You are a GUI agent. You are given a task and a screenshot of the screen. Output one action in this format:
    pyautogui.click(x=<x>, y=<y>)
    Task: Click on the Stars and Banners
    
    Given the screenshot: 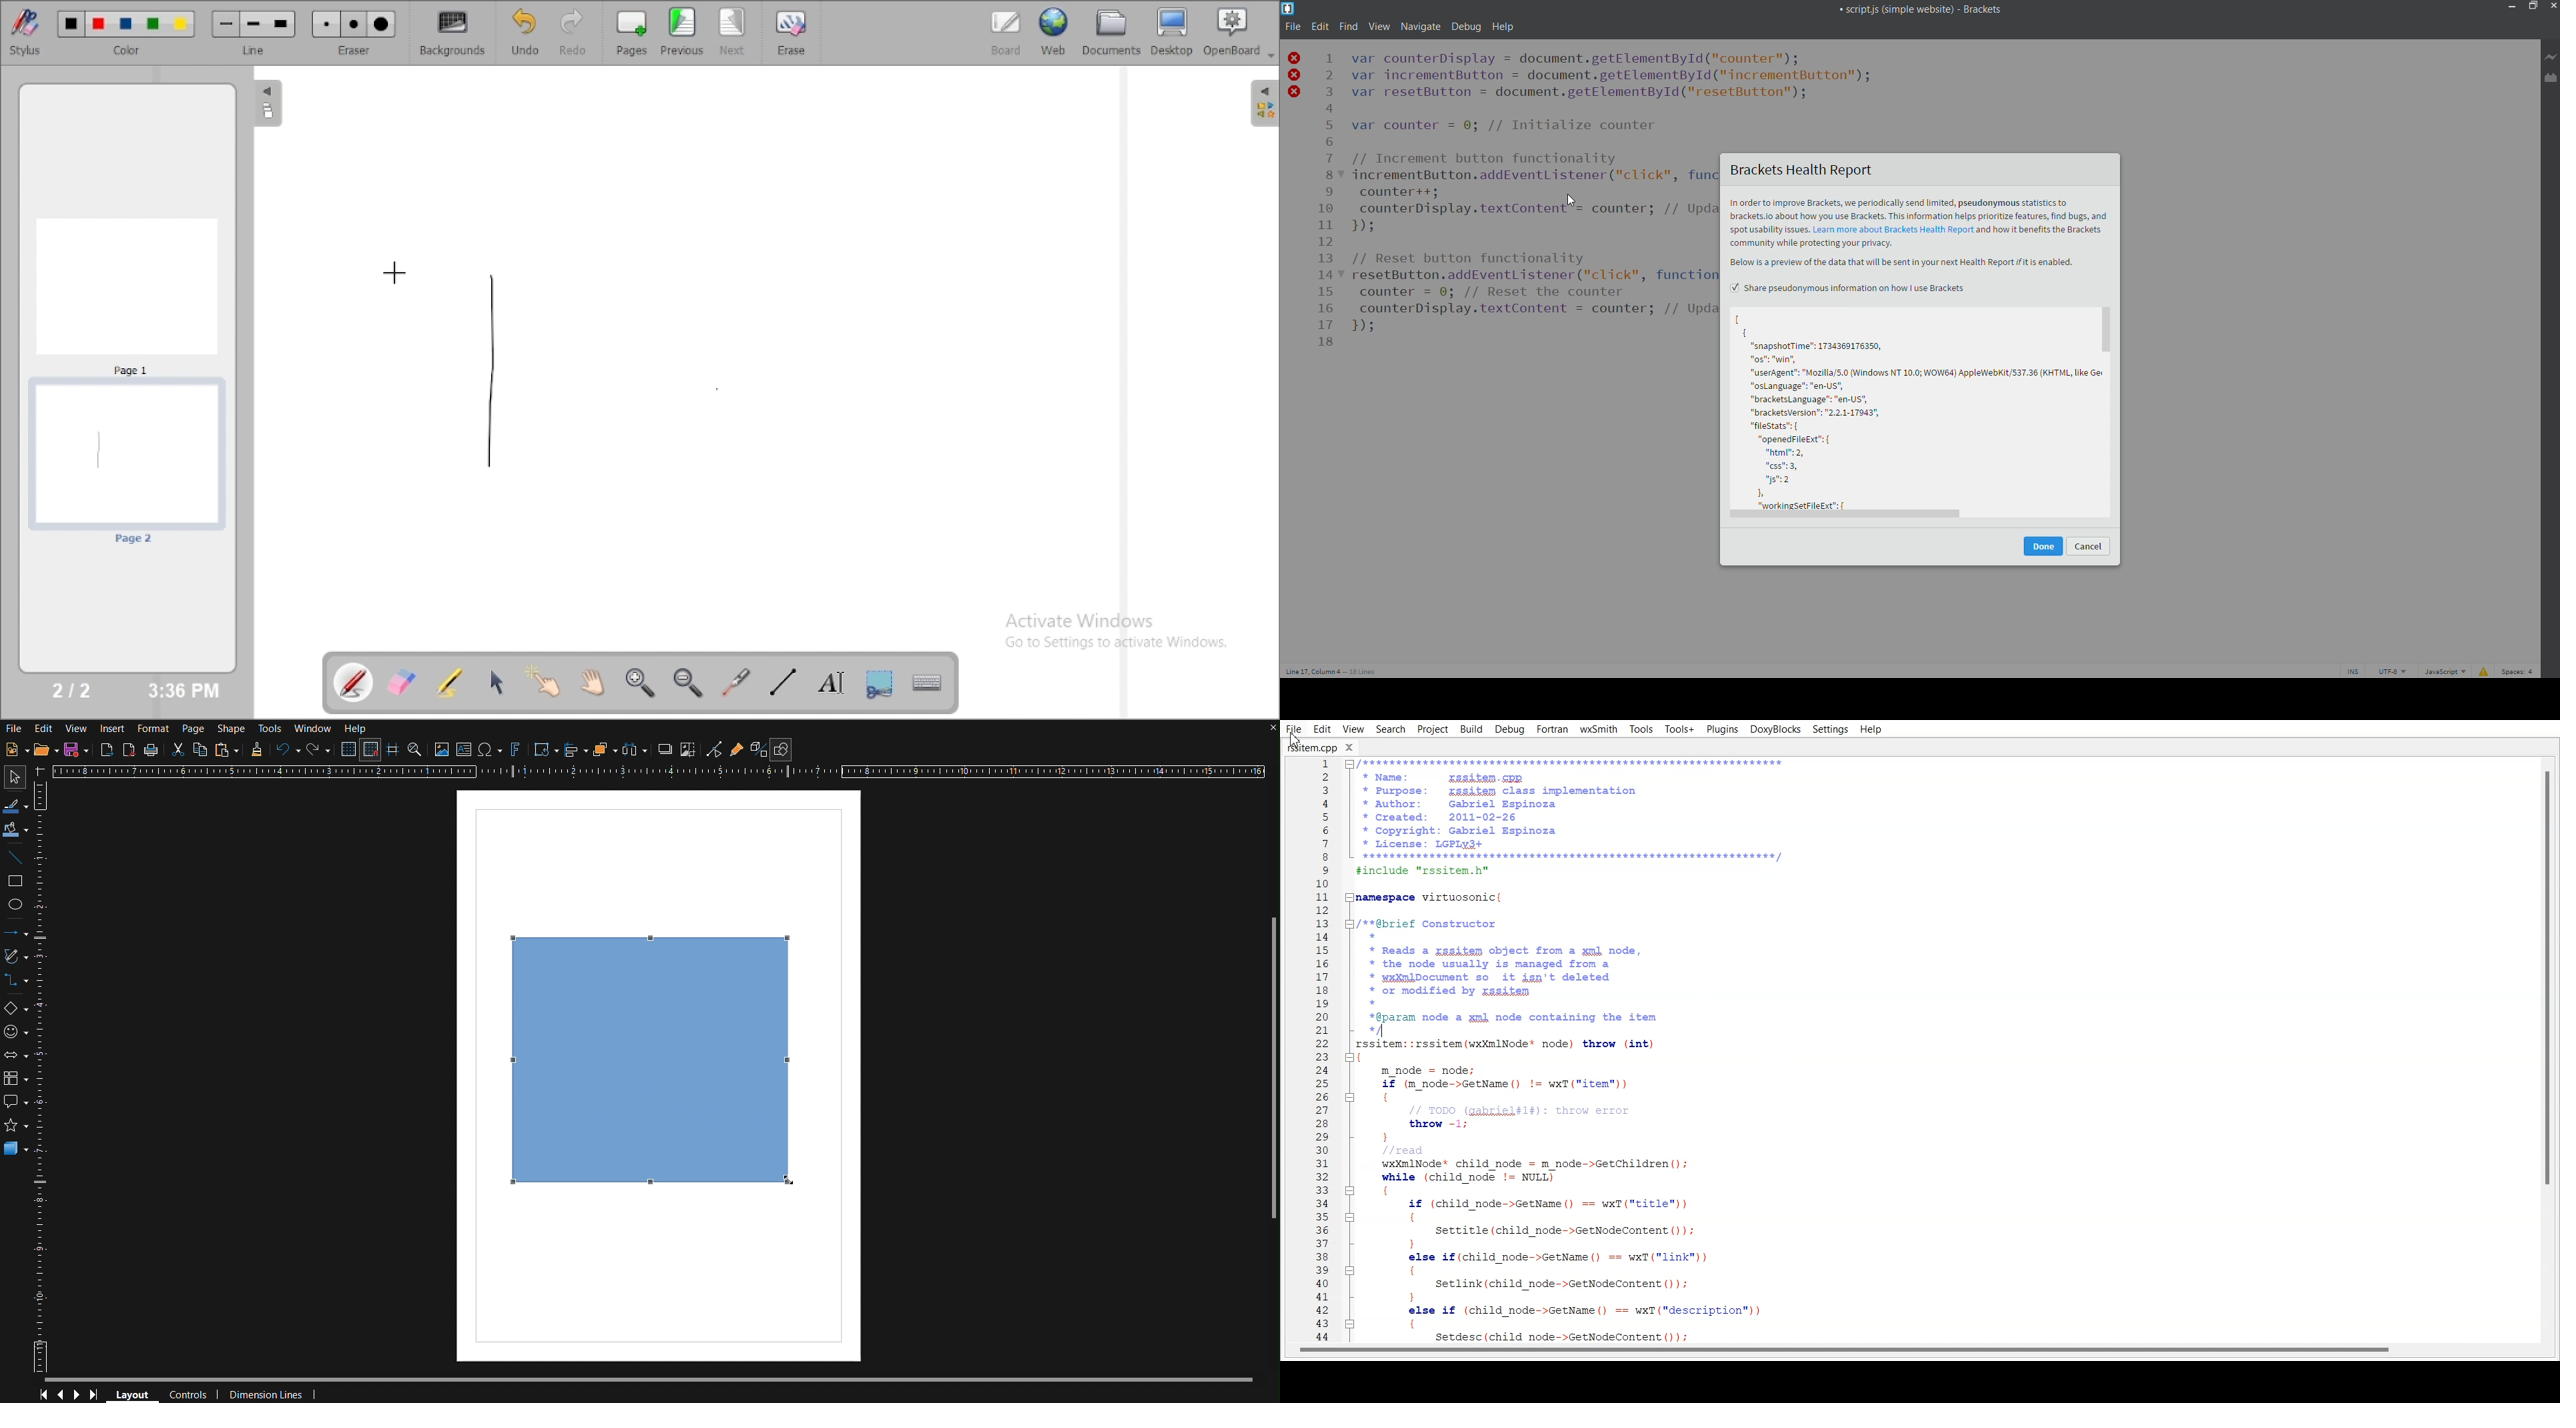 What is the action you would take?
    pyautogui.click(x=16, y=1125)
    